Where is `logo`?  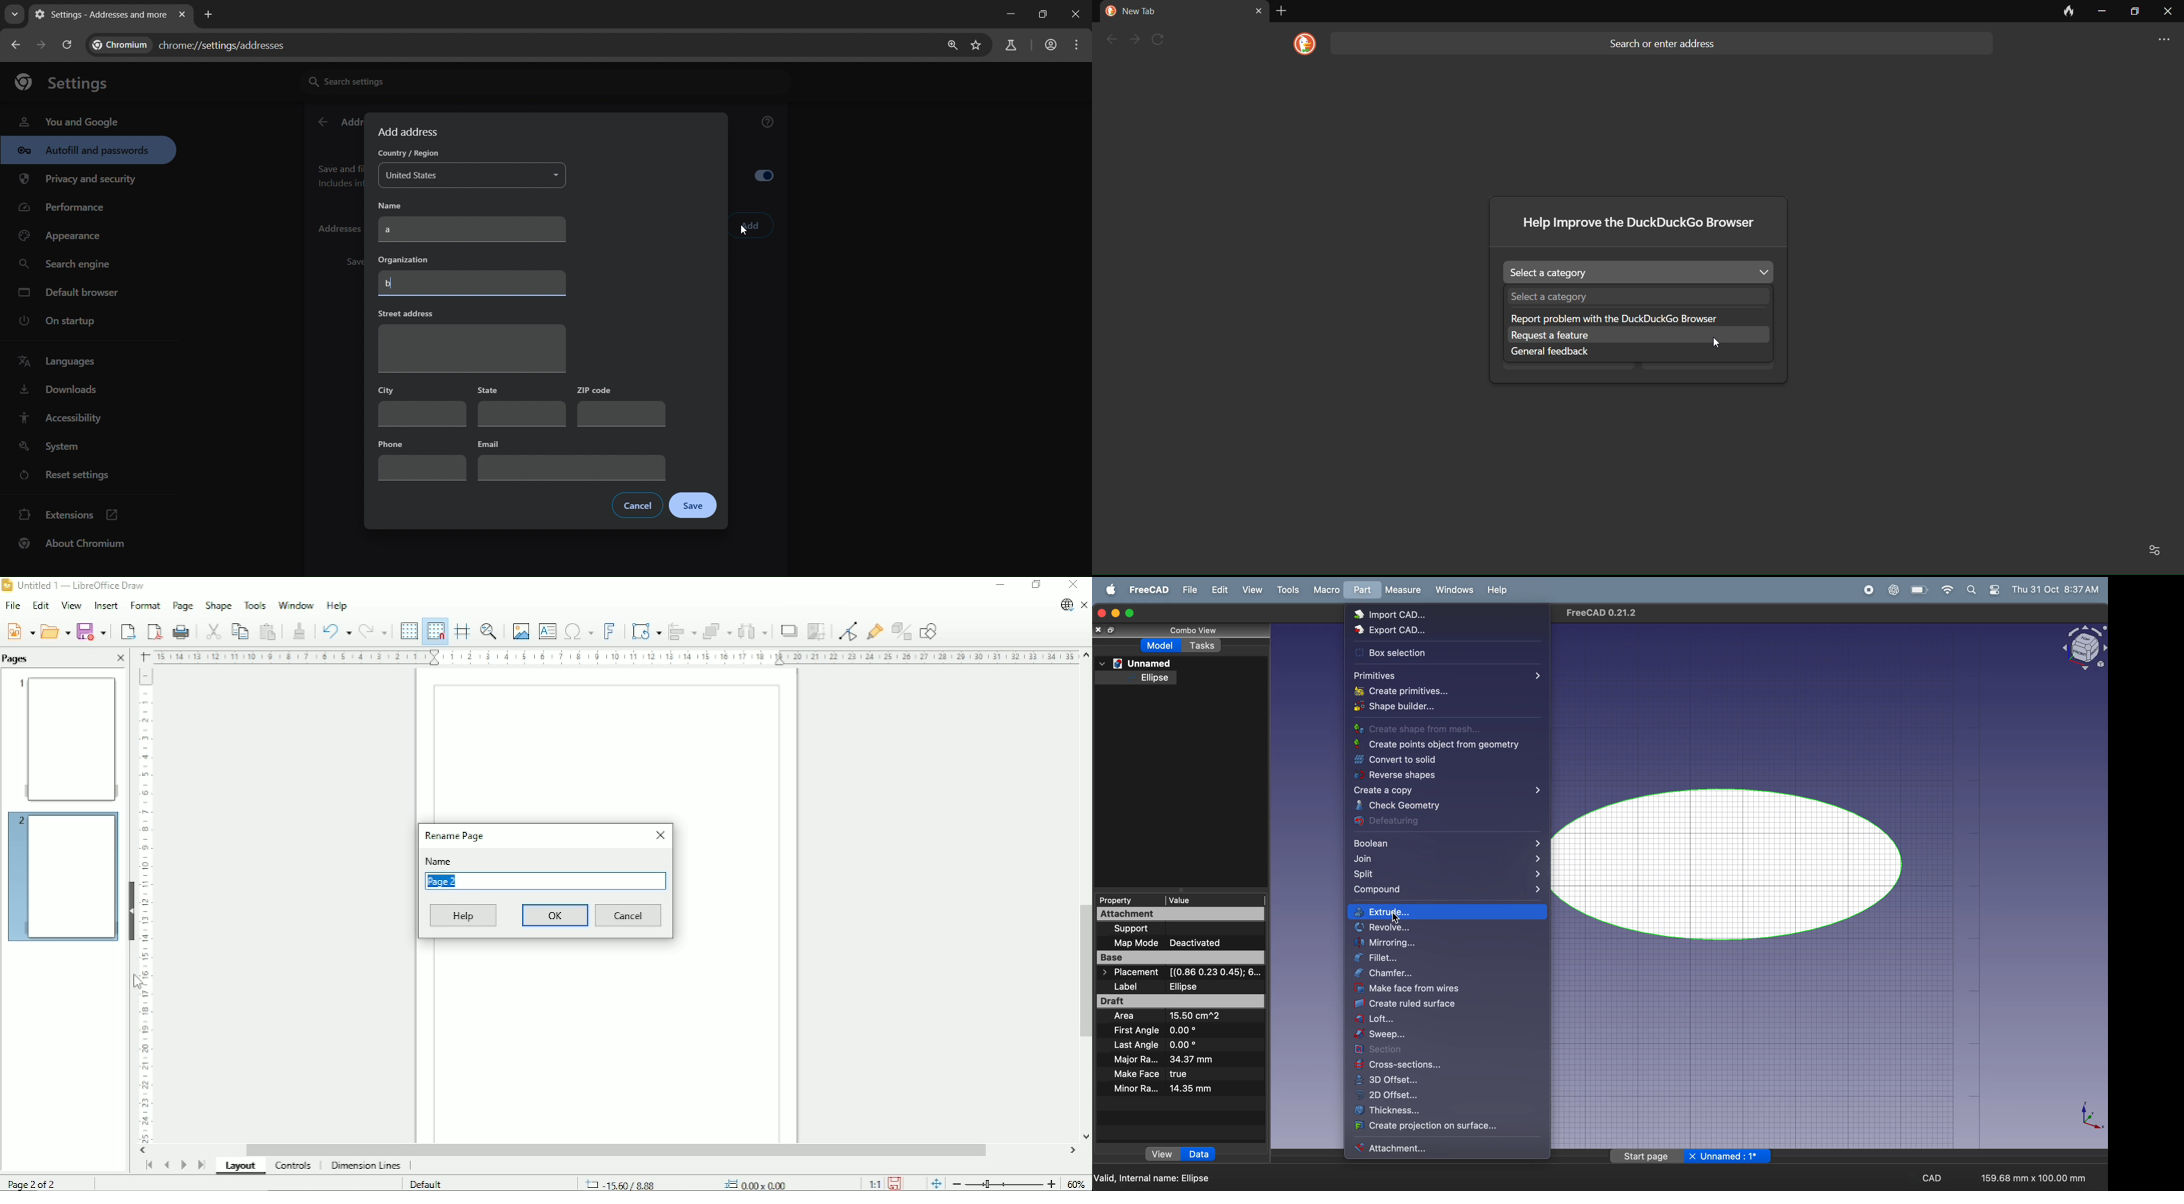
logo is located at coordinates (1301, 44).